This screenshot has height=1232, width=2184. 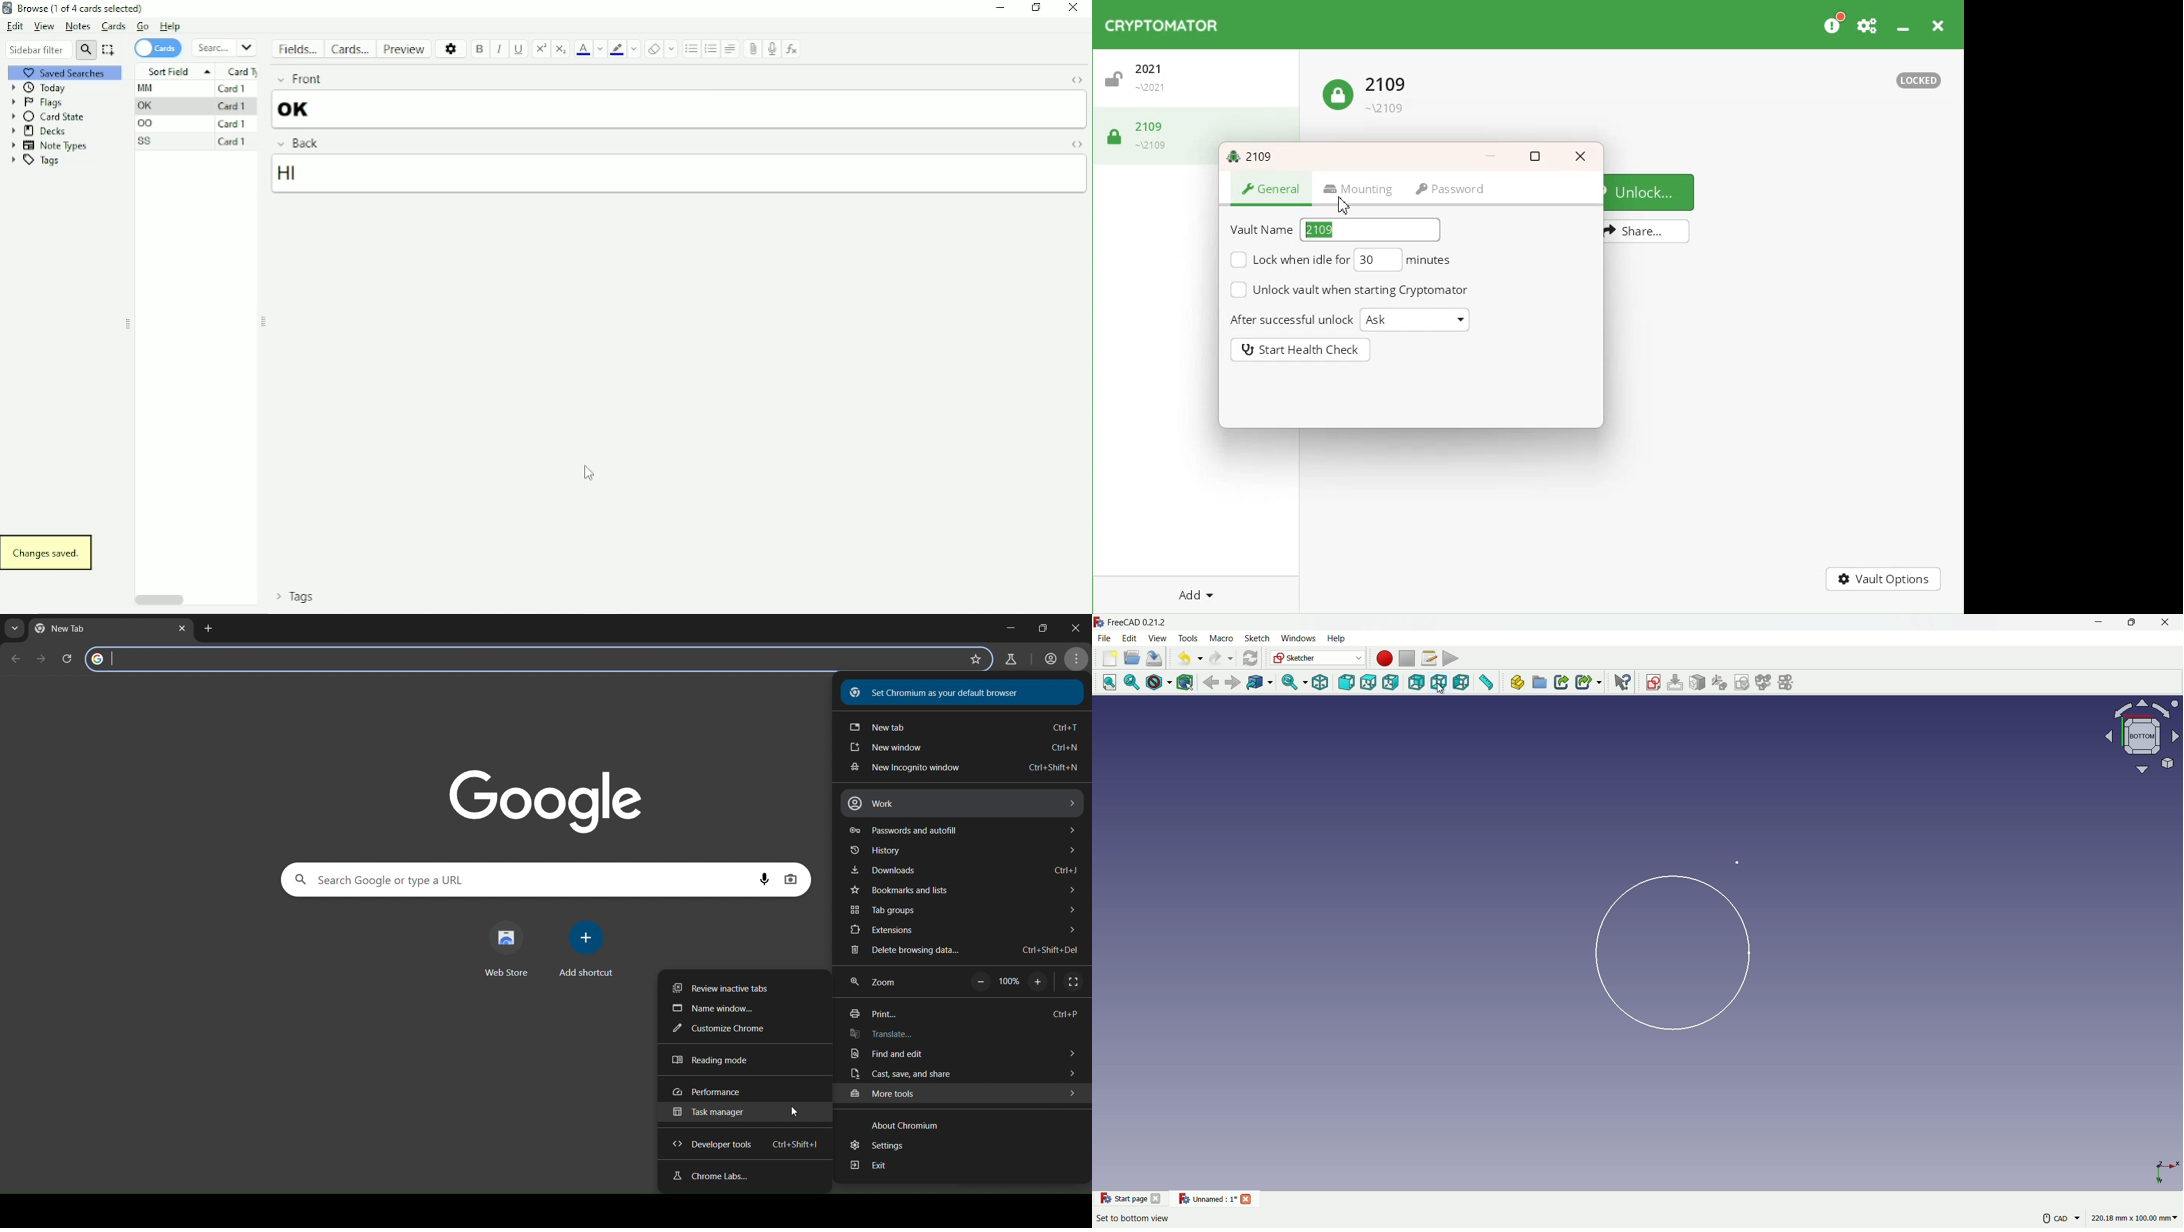 What do you see at coordinates (1220, 638) in the screenshot?
I see `macro menu` at bounding box center [1220, 638].